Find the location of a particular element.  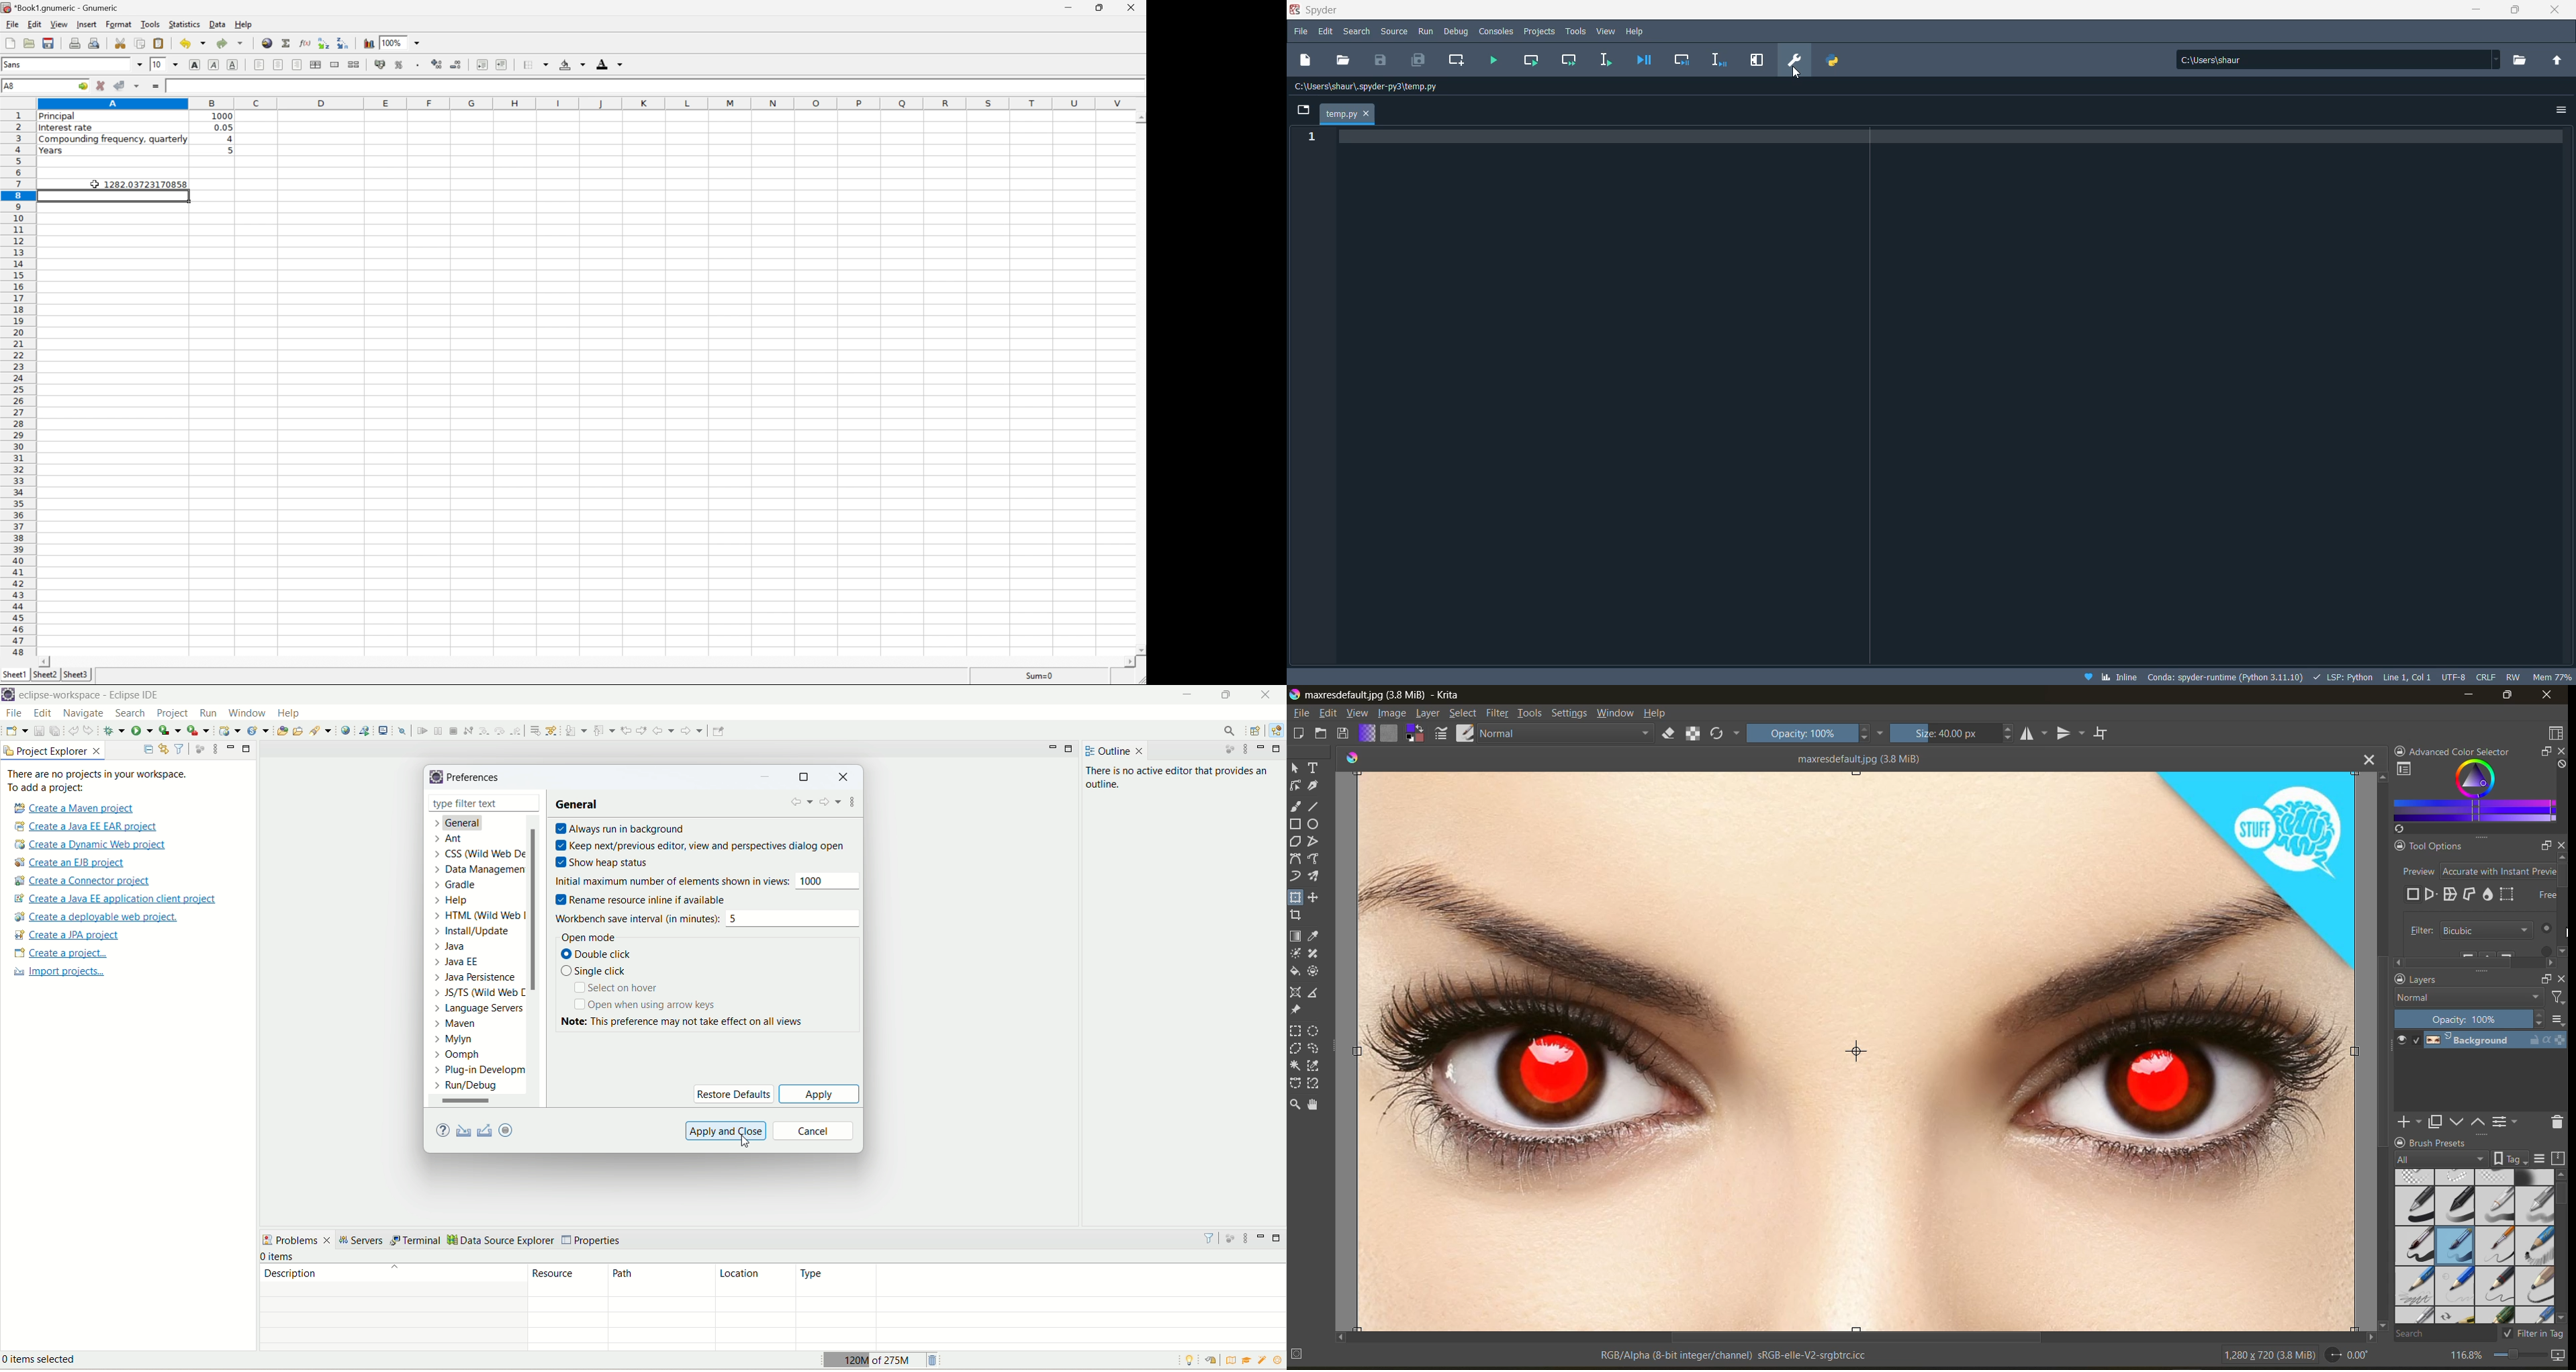

maximize is located at coordinates (1279, 1238).